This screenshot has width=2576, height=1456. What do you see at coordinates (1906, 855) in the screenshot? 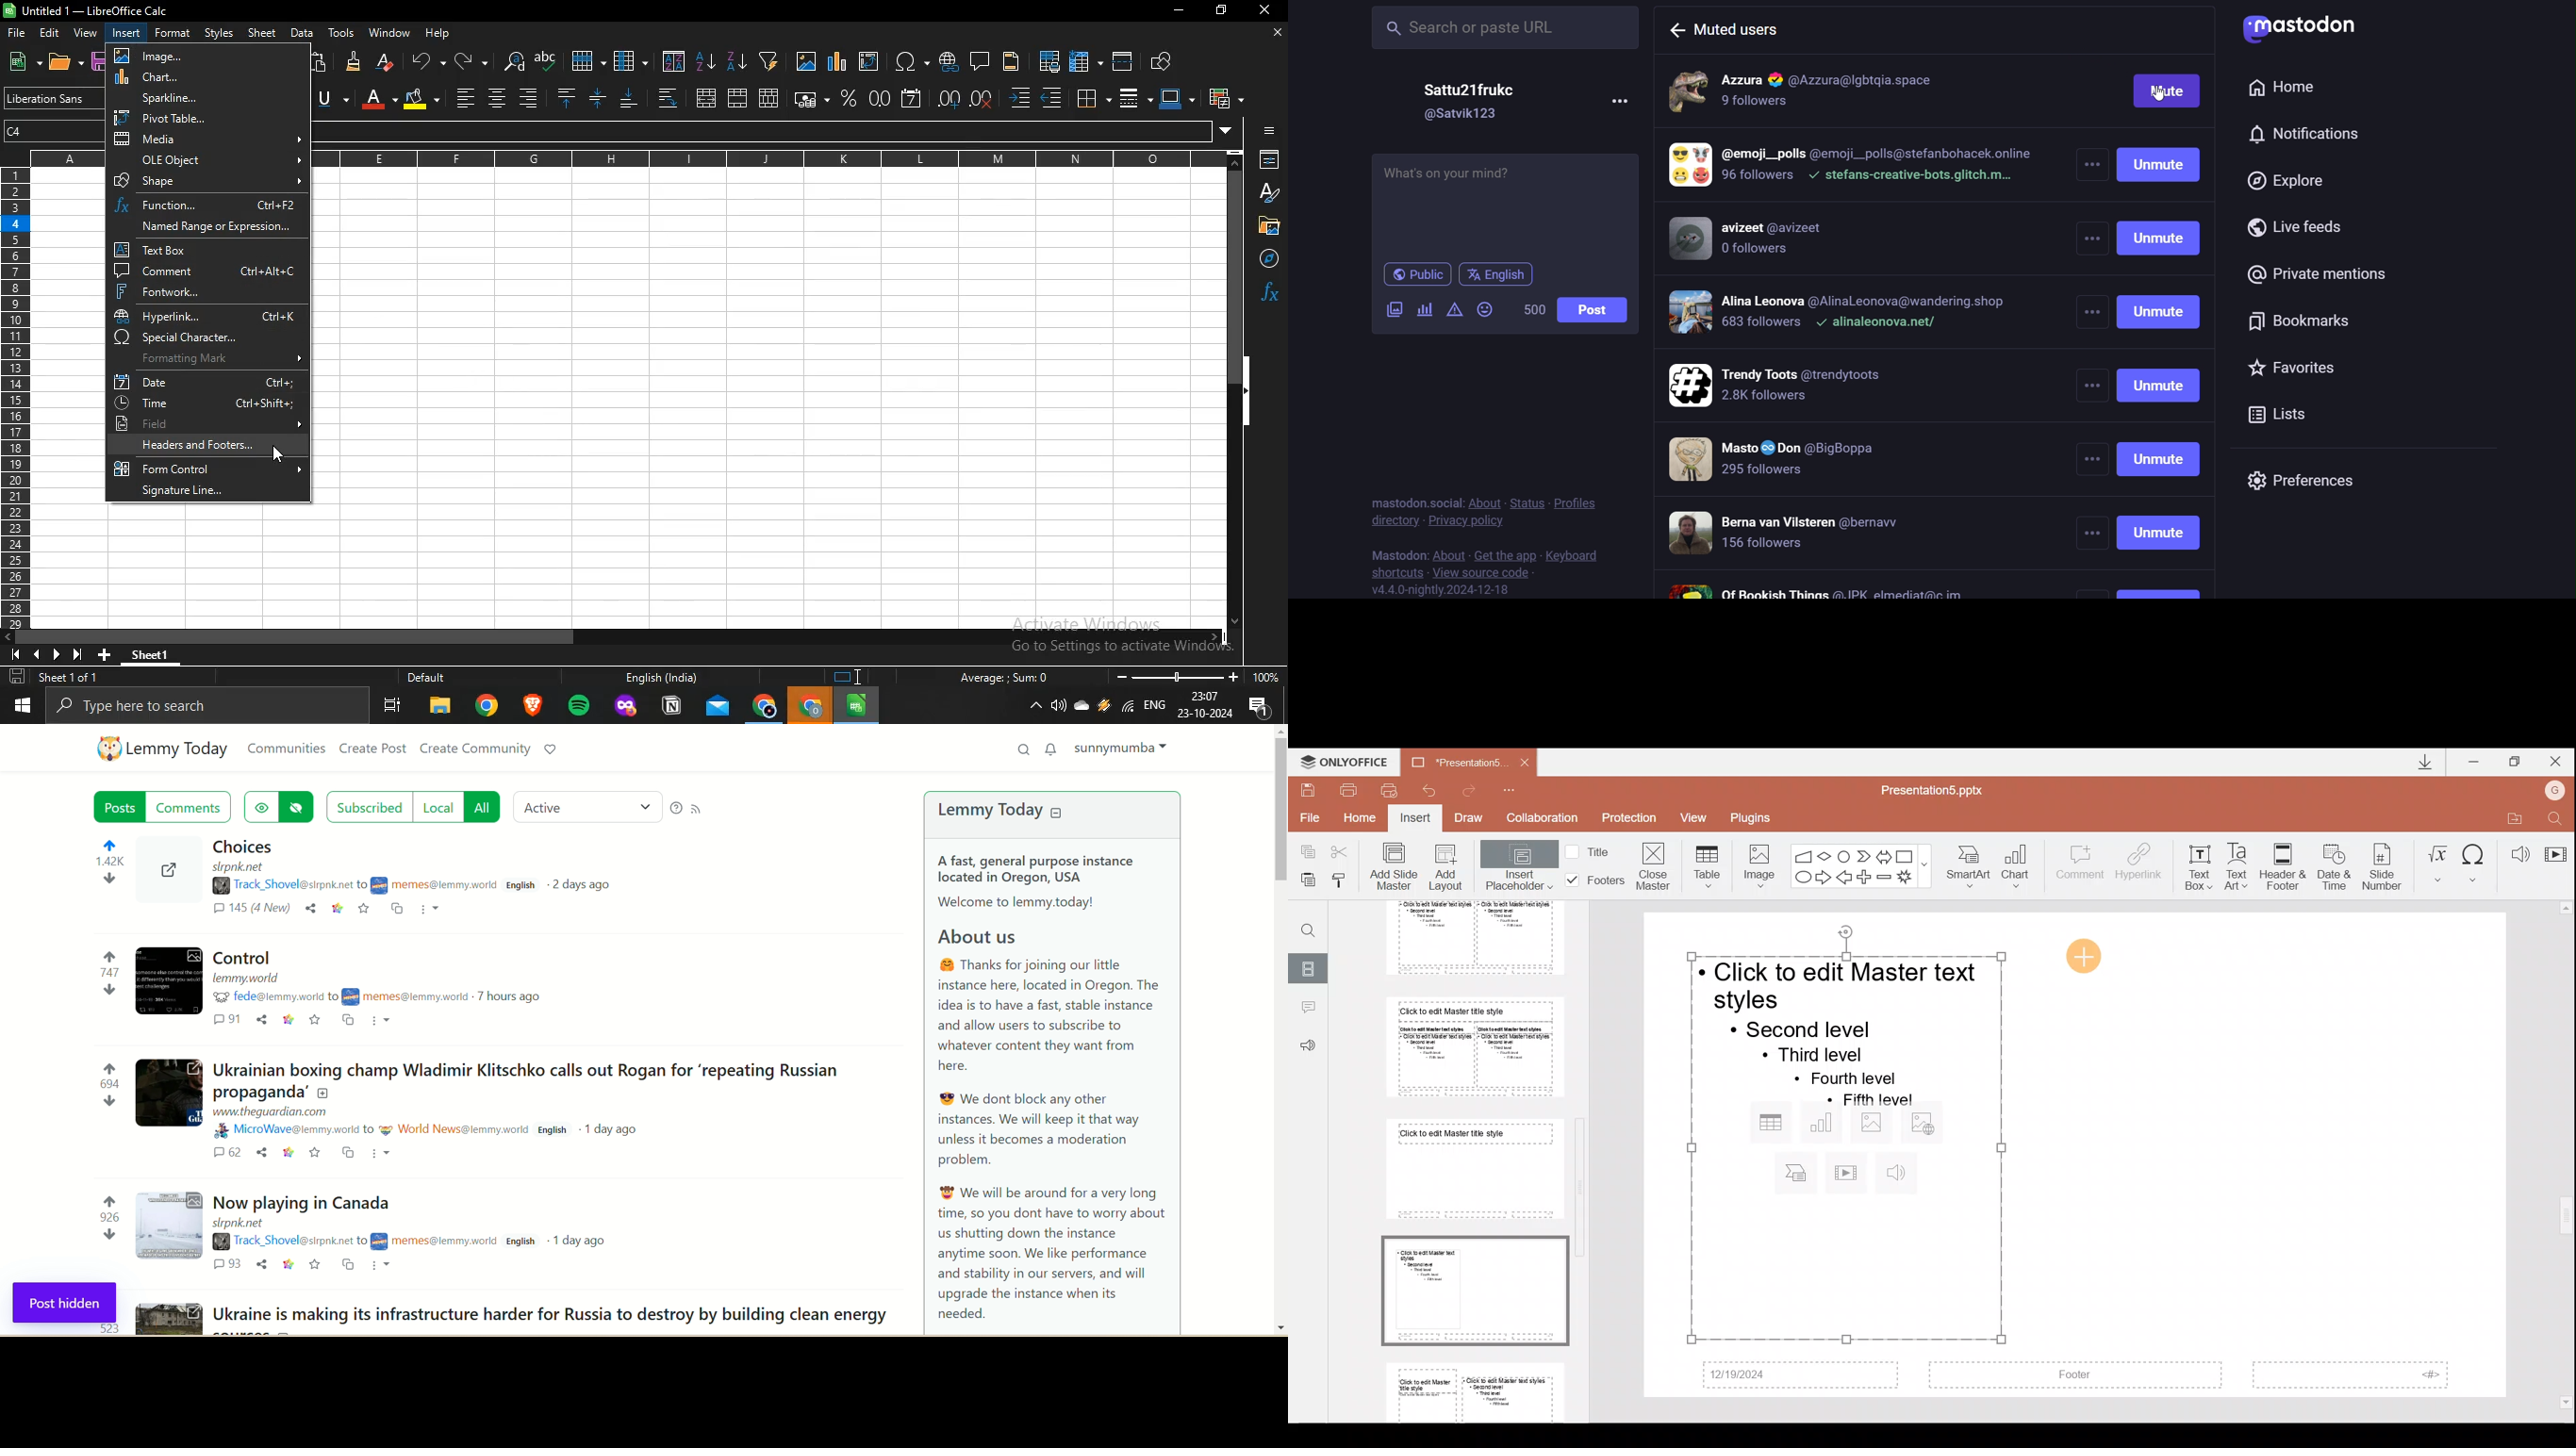
I see `Rectangle` at bounding box center [1906, 855].